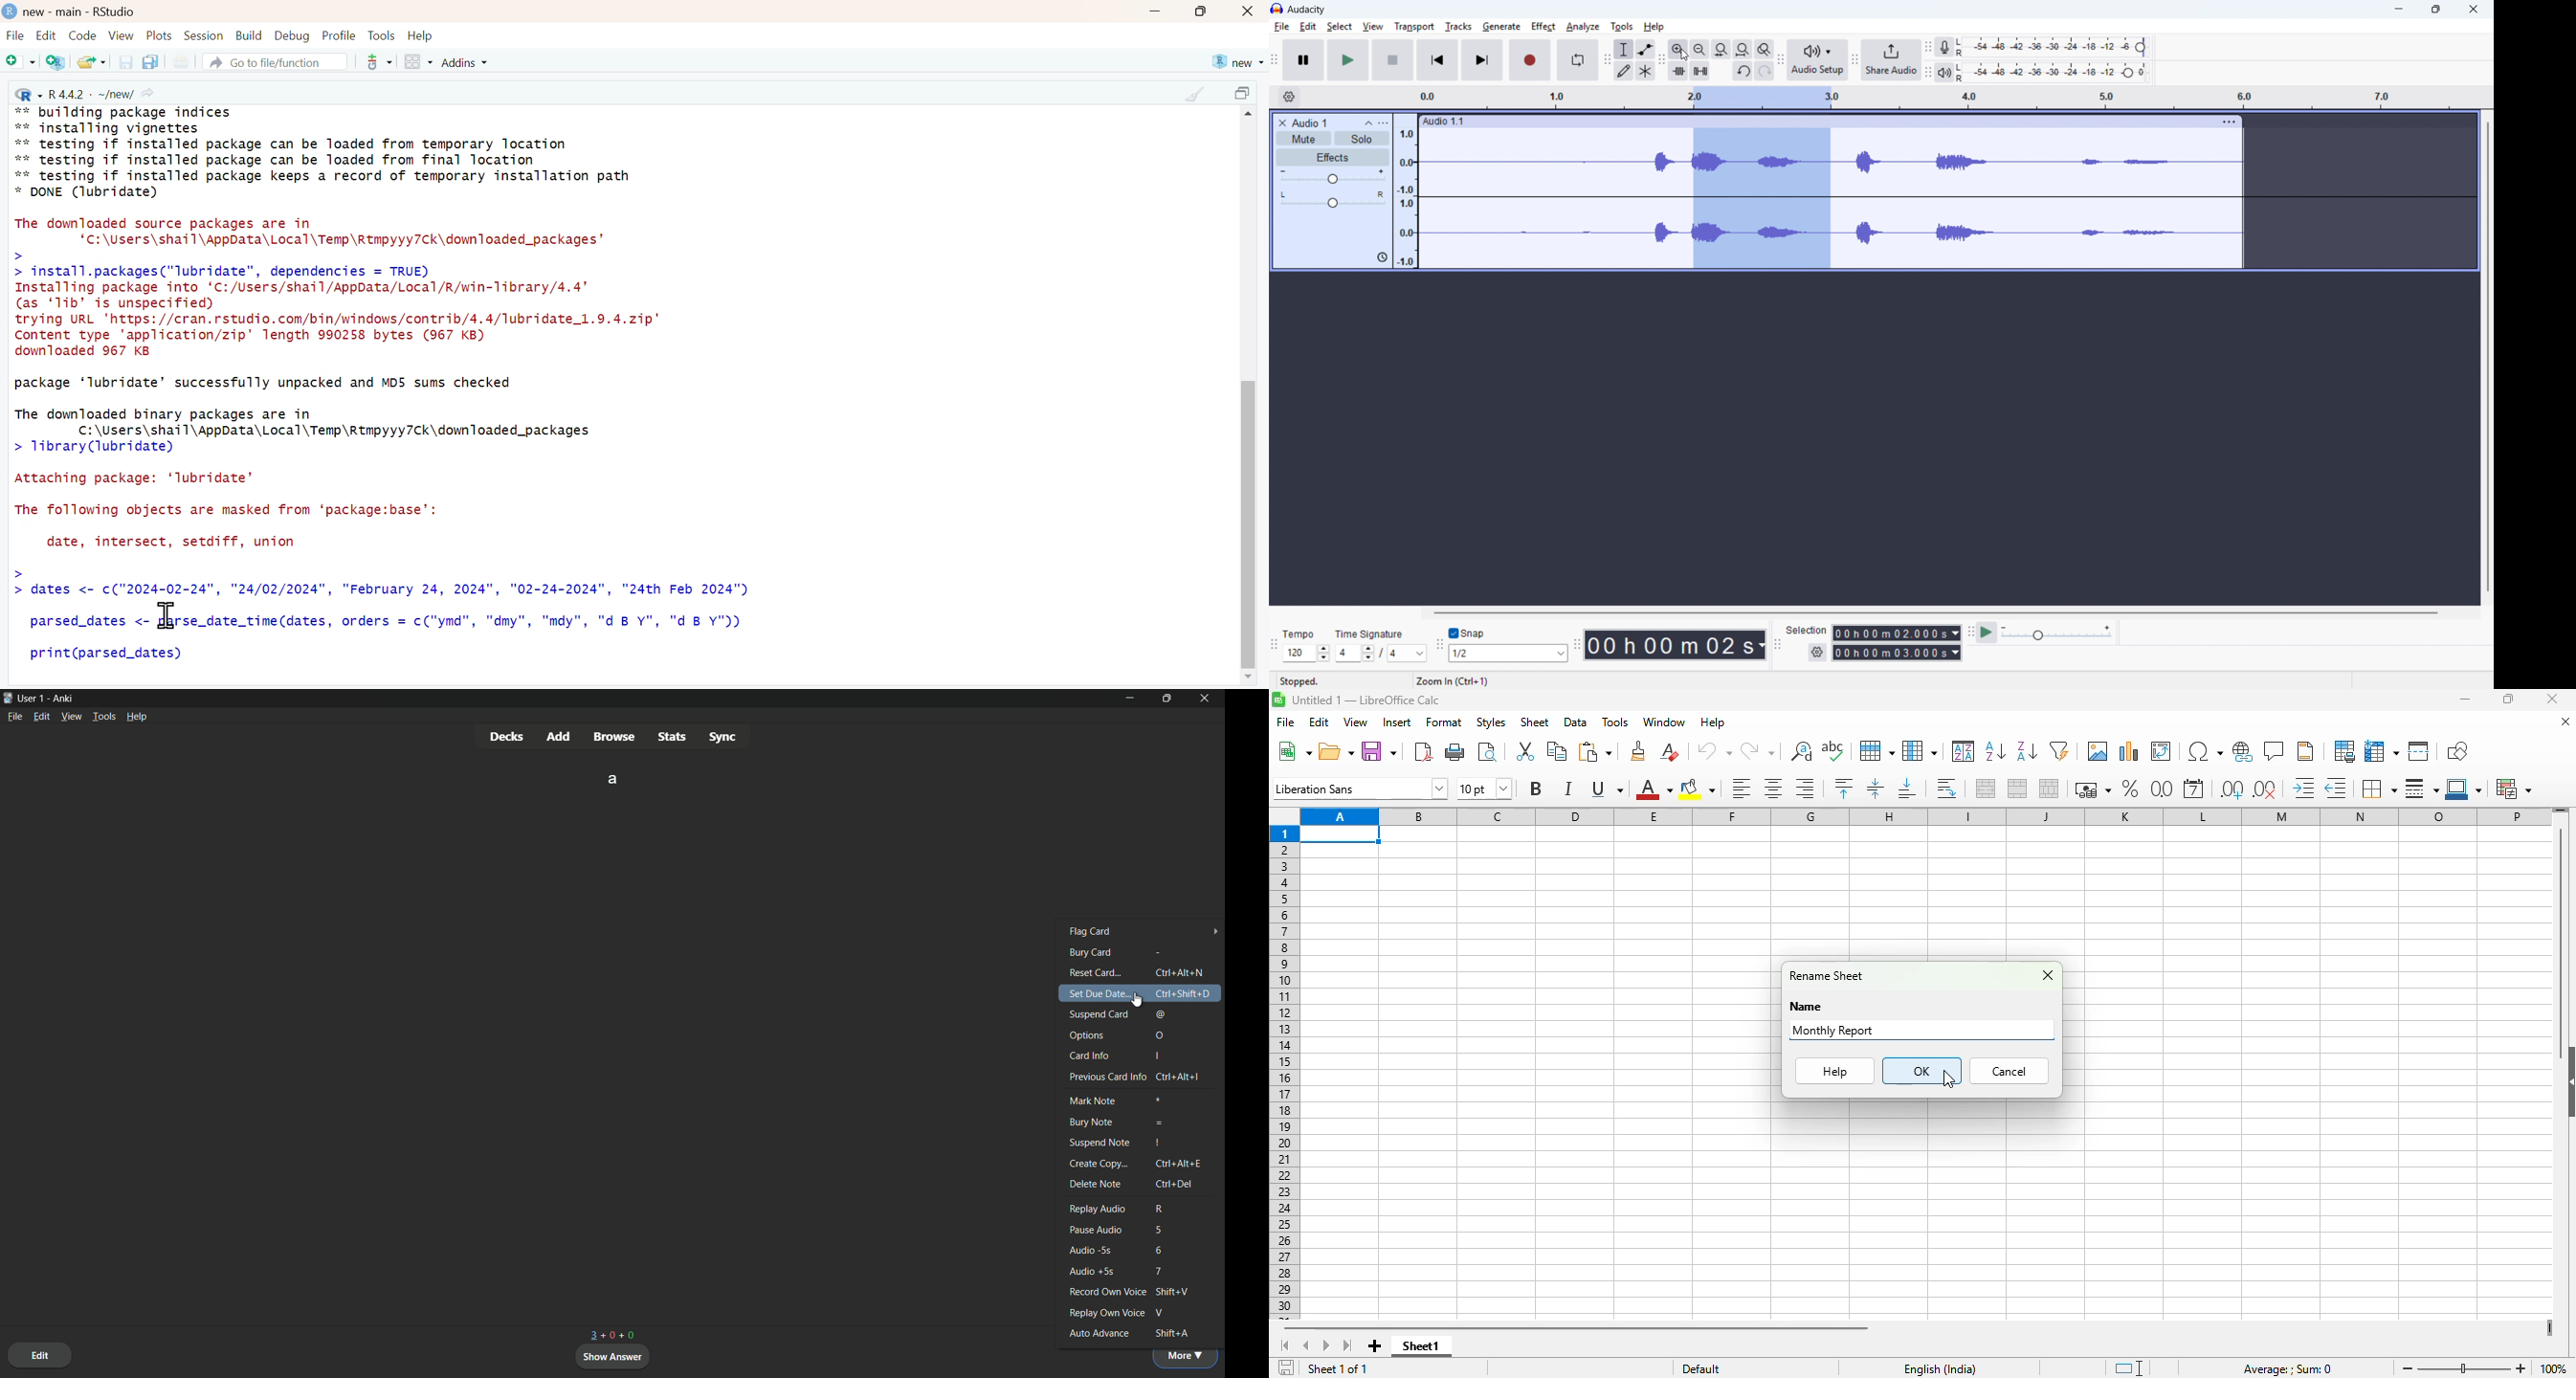 This screenshot has width=2576, height=1400. I want to click on cursor, so click(1137, 999).